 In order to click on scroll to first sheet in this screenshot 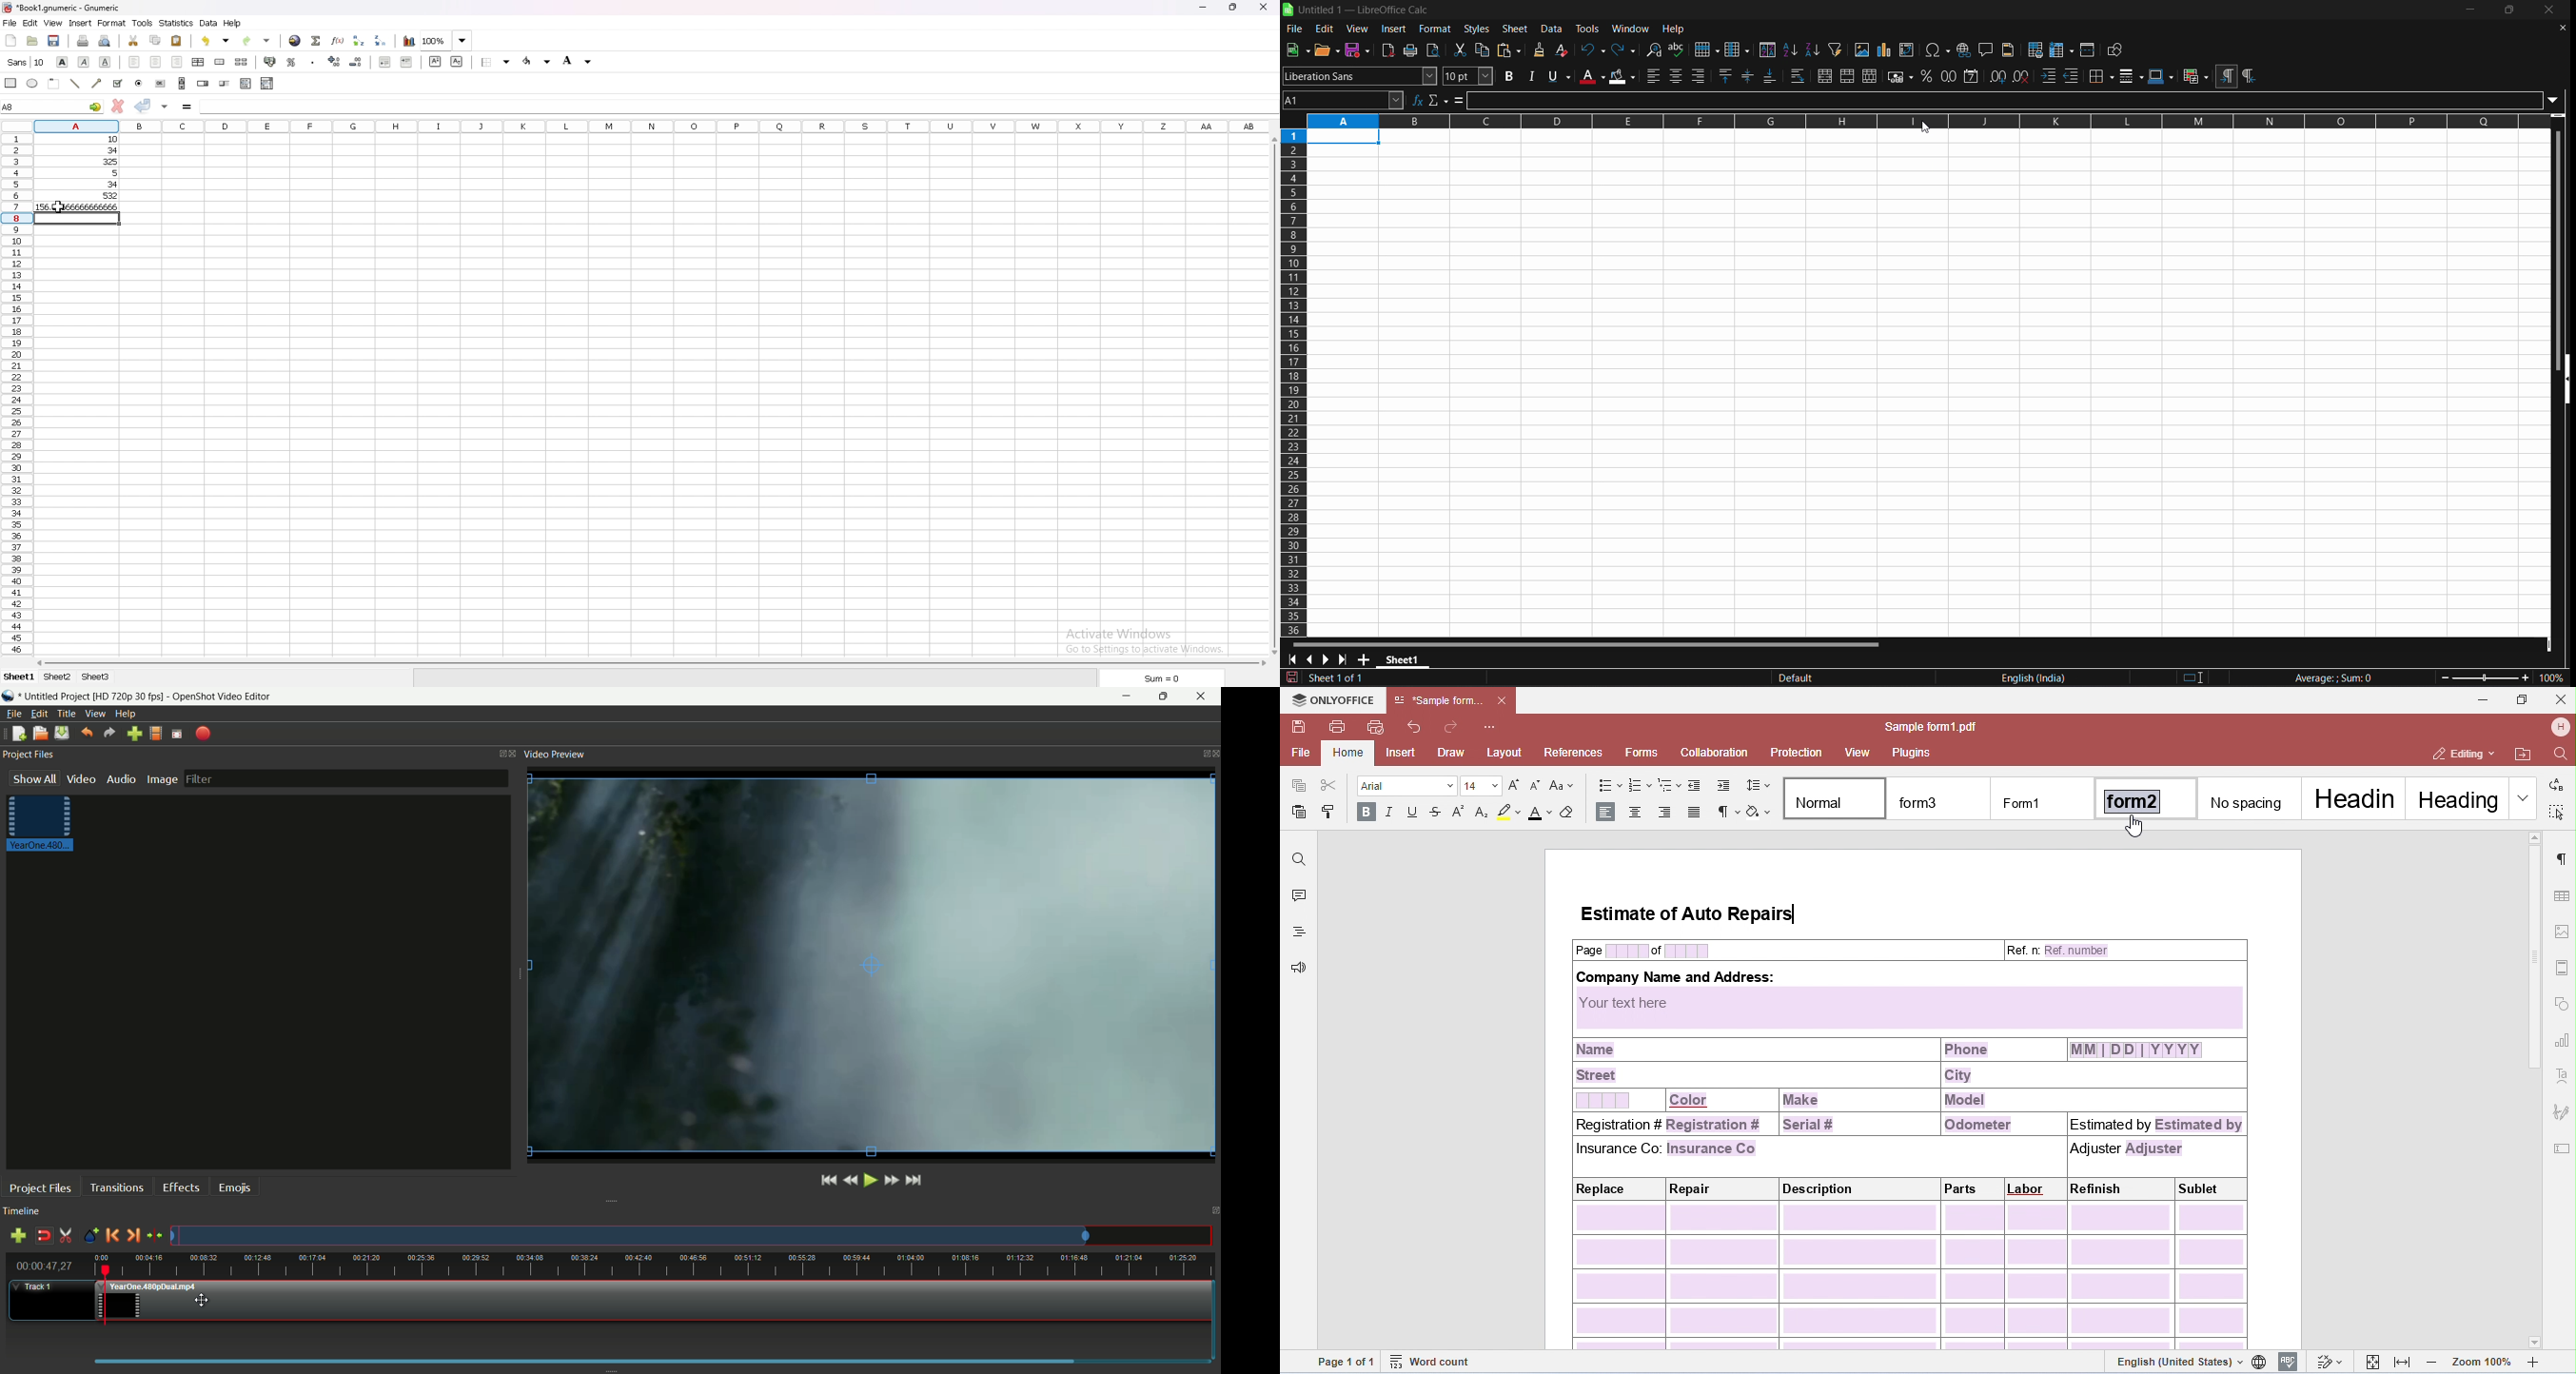, I will do `click(1291, 659)`.